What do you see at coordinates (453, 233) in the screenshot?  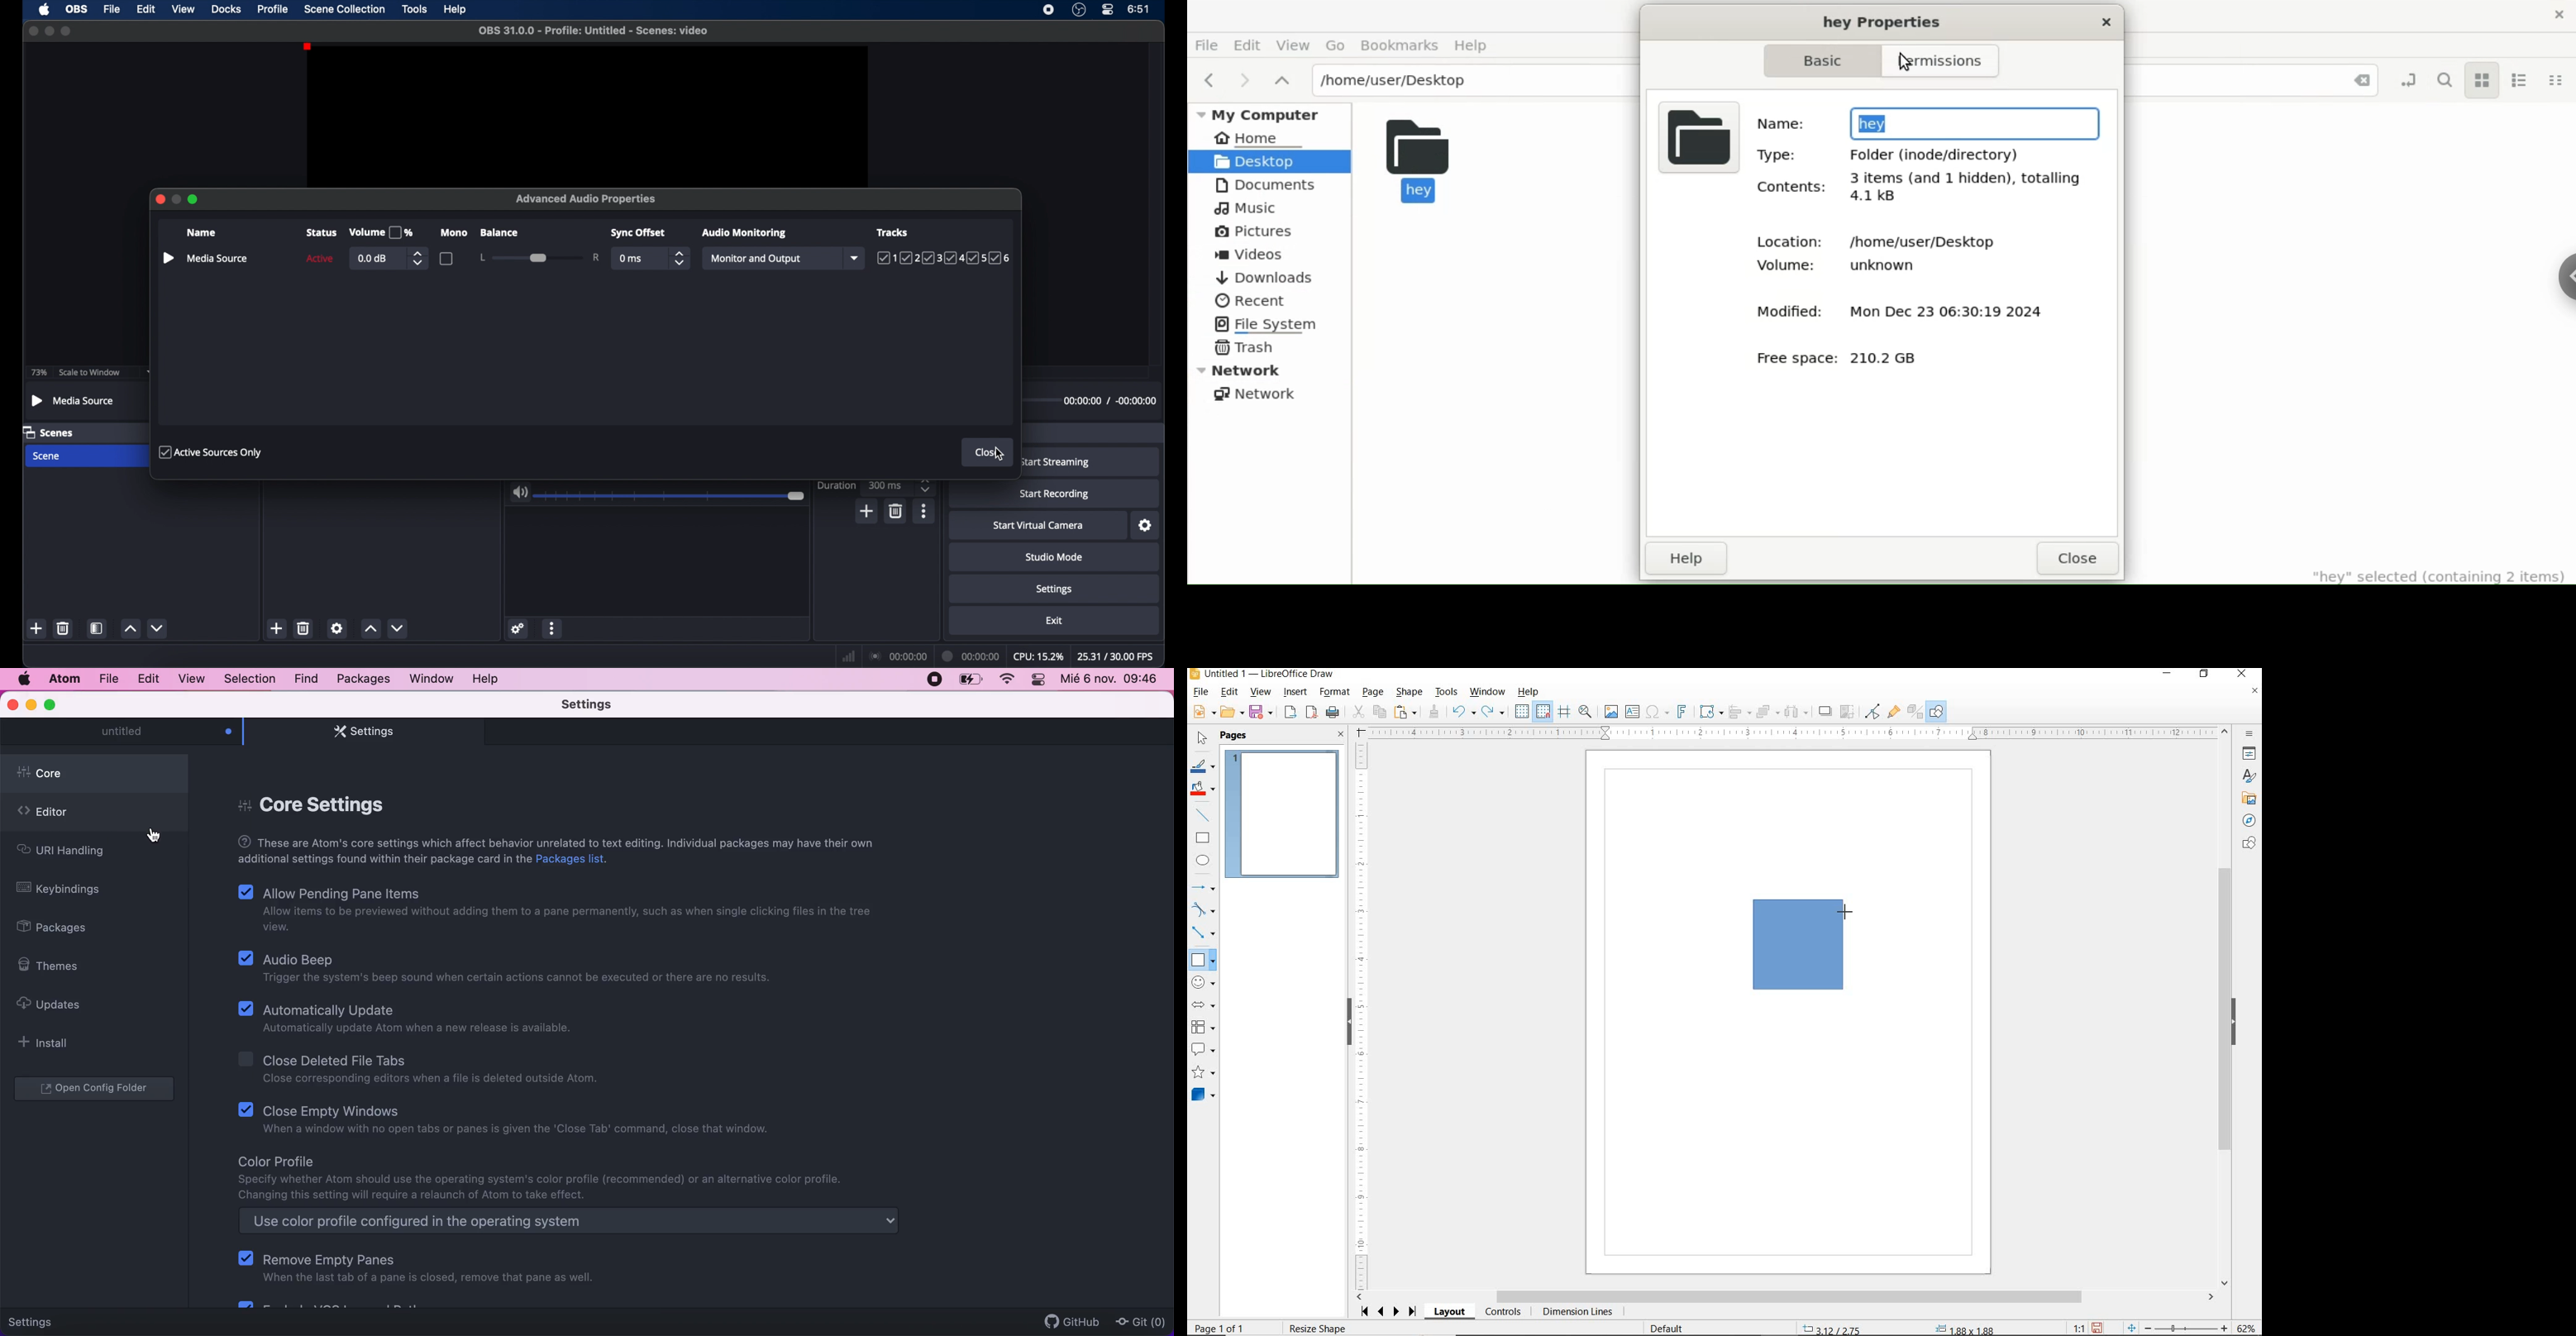 I see `mono` at bounding box center [453, 233].